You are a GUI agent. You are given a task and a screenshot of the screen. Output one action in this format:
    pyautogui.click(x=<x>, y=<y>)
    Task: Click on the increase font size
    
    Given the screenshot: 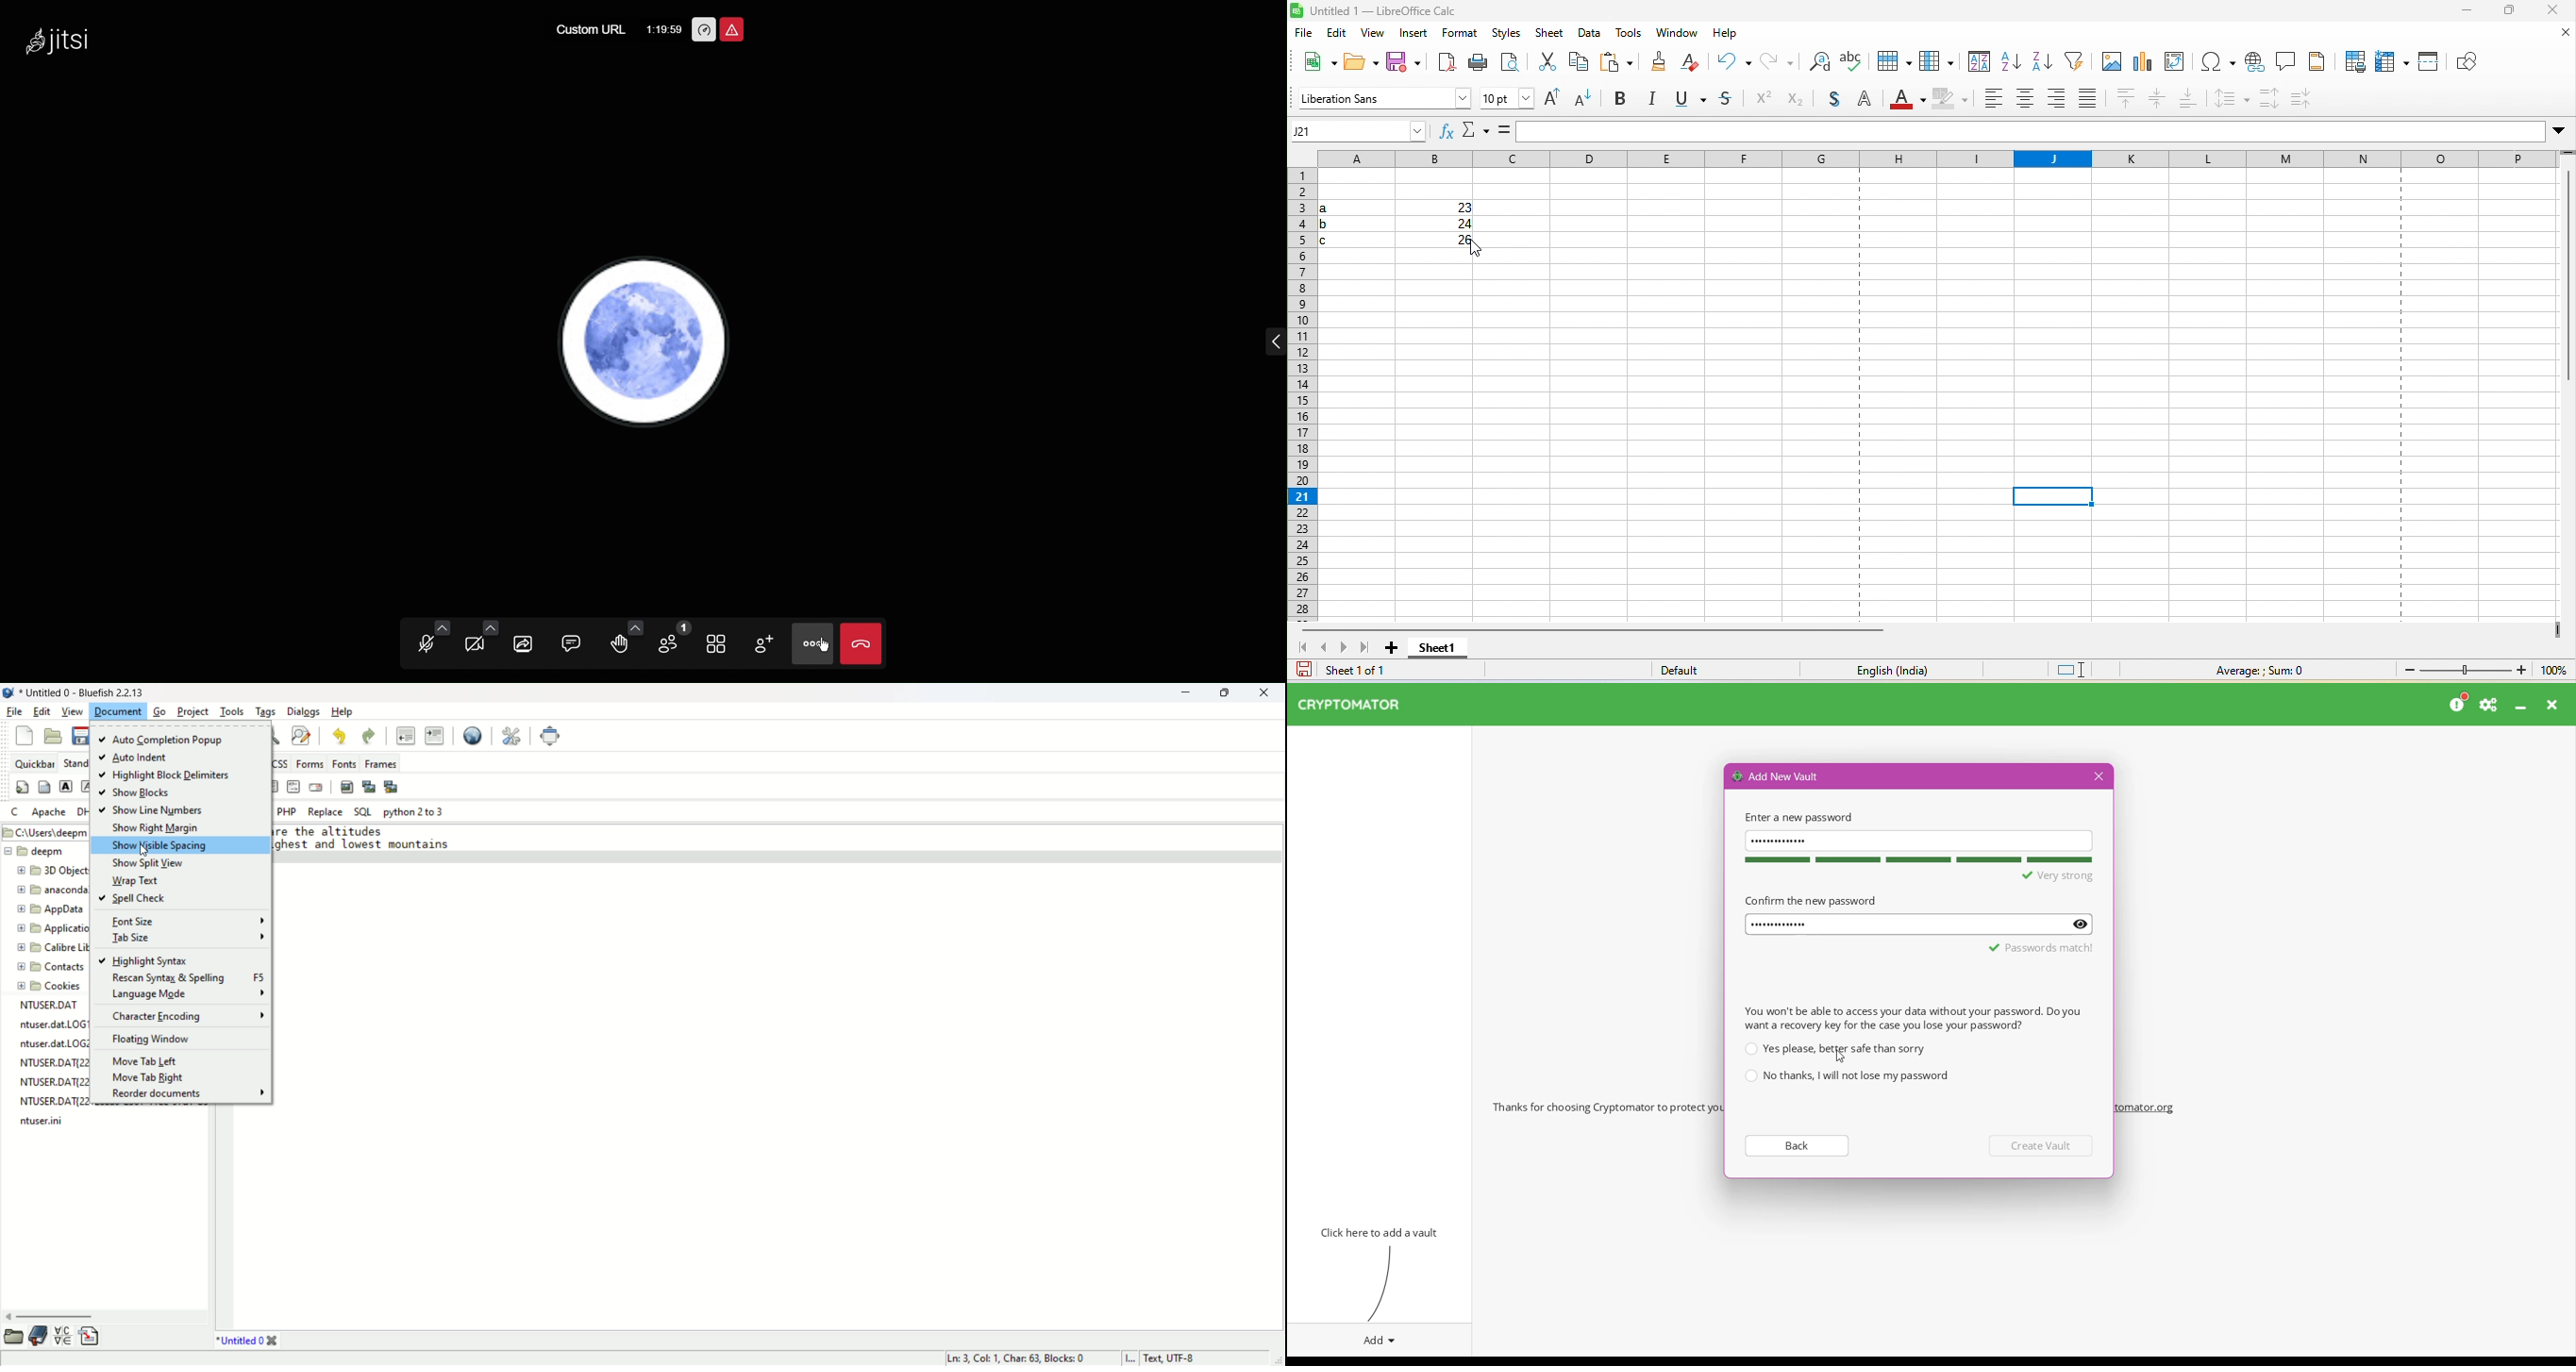 What is the action you would take?
    pyautogui.click(x=1551, y=99)
    